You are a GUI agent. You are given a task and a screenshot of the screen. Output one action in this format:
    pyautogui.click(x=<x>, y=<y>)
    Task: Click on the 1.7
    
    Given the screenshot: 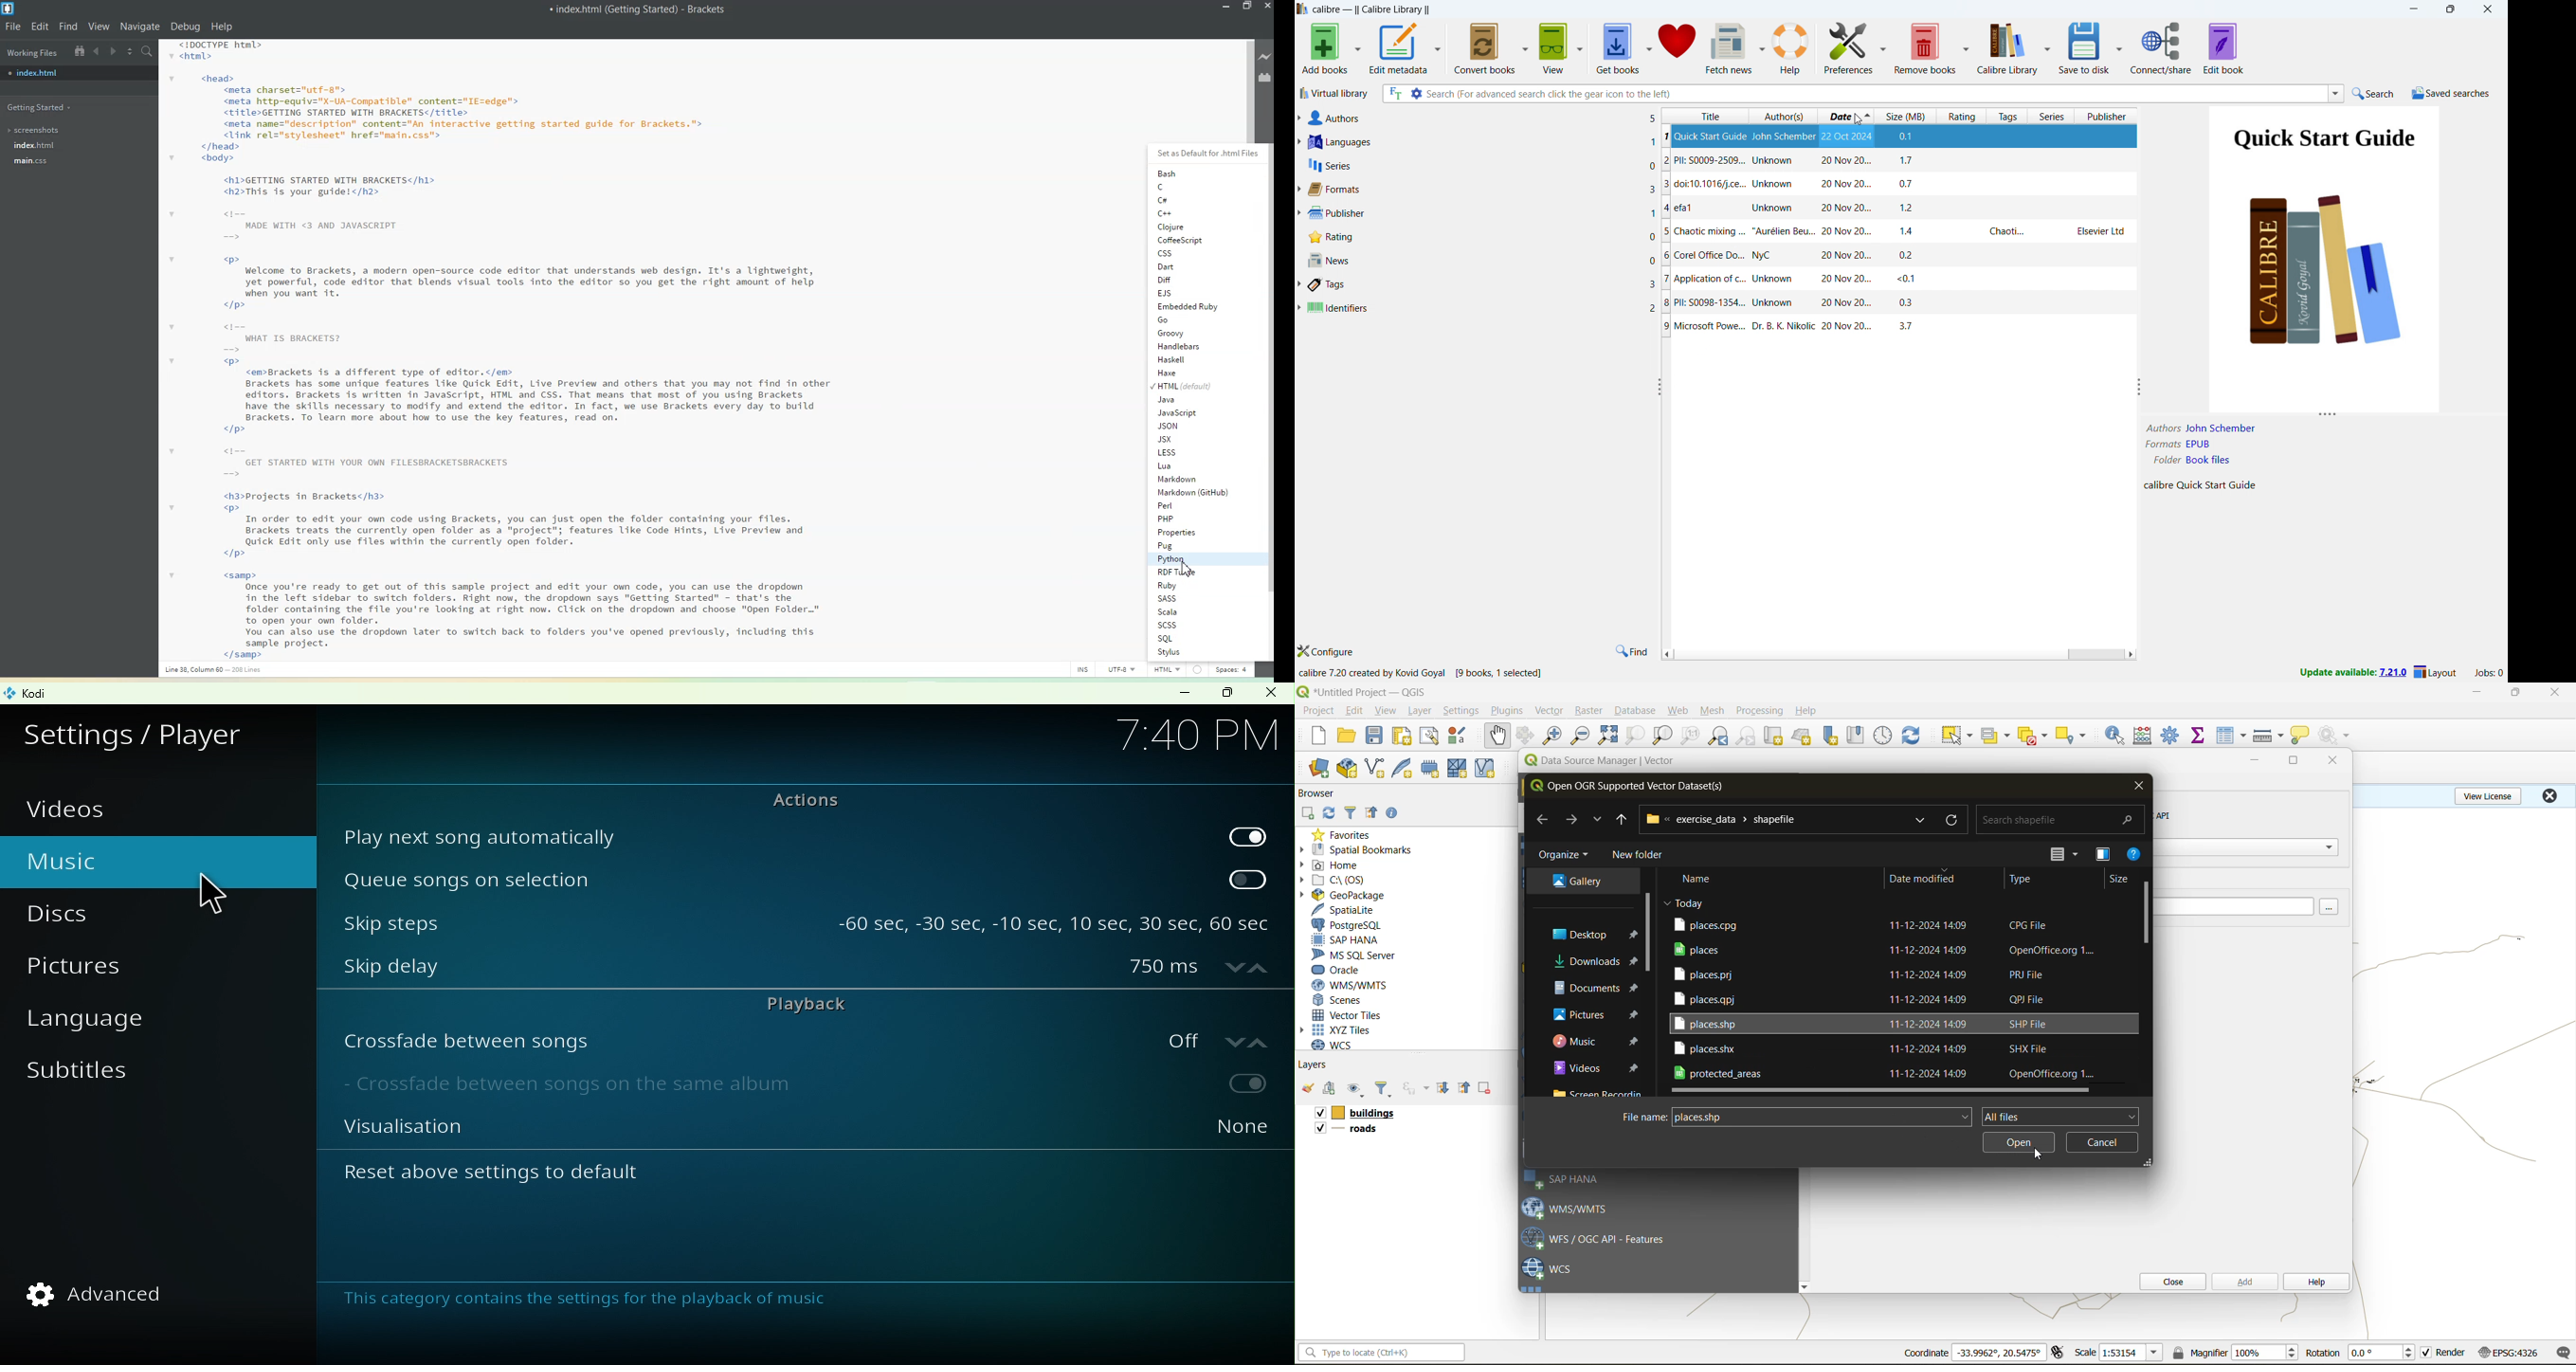 What is the action you would take?
    pyautogui.click(x=1913, y=208)
    